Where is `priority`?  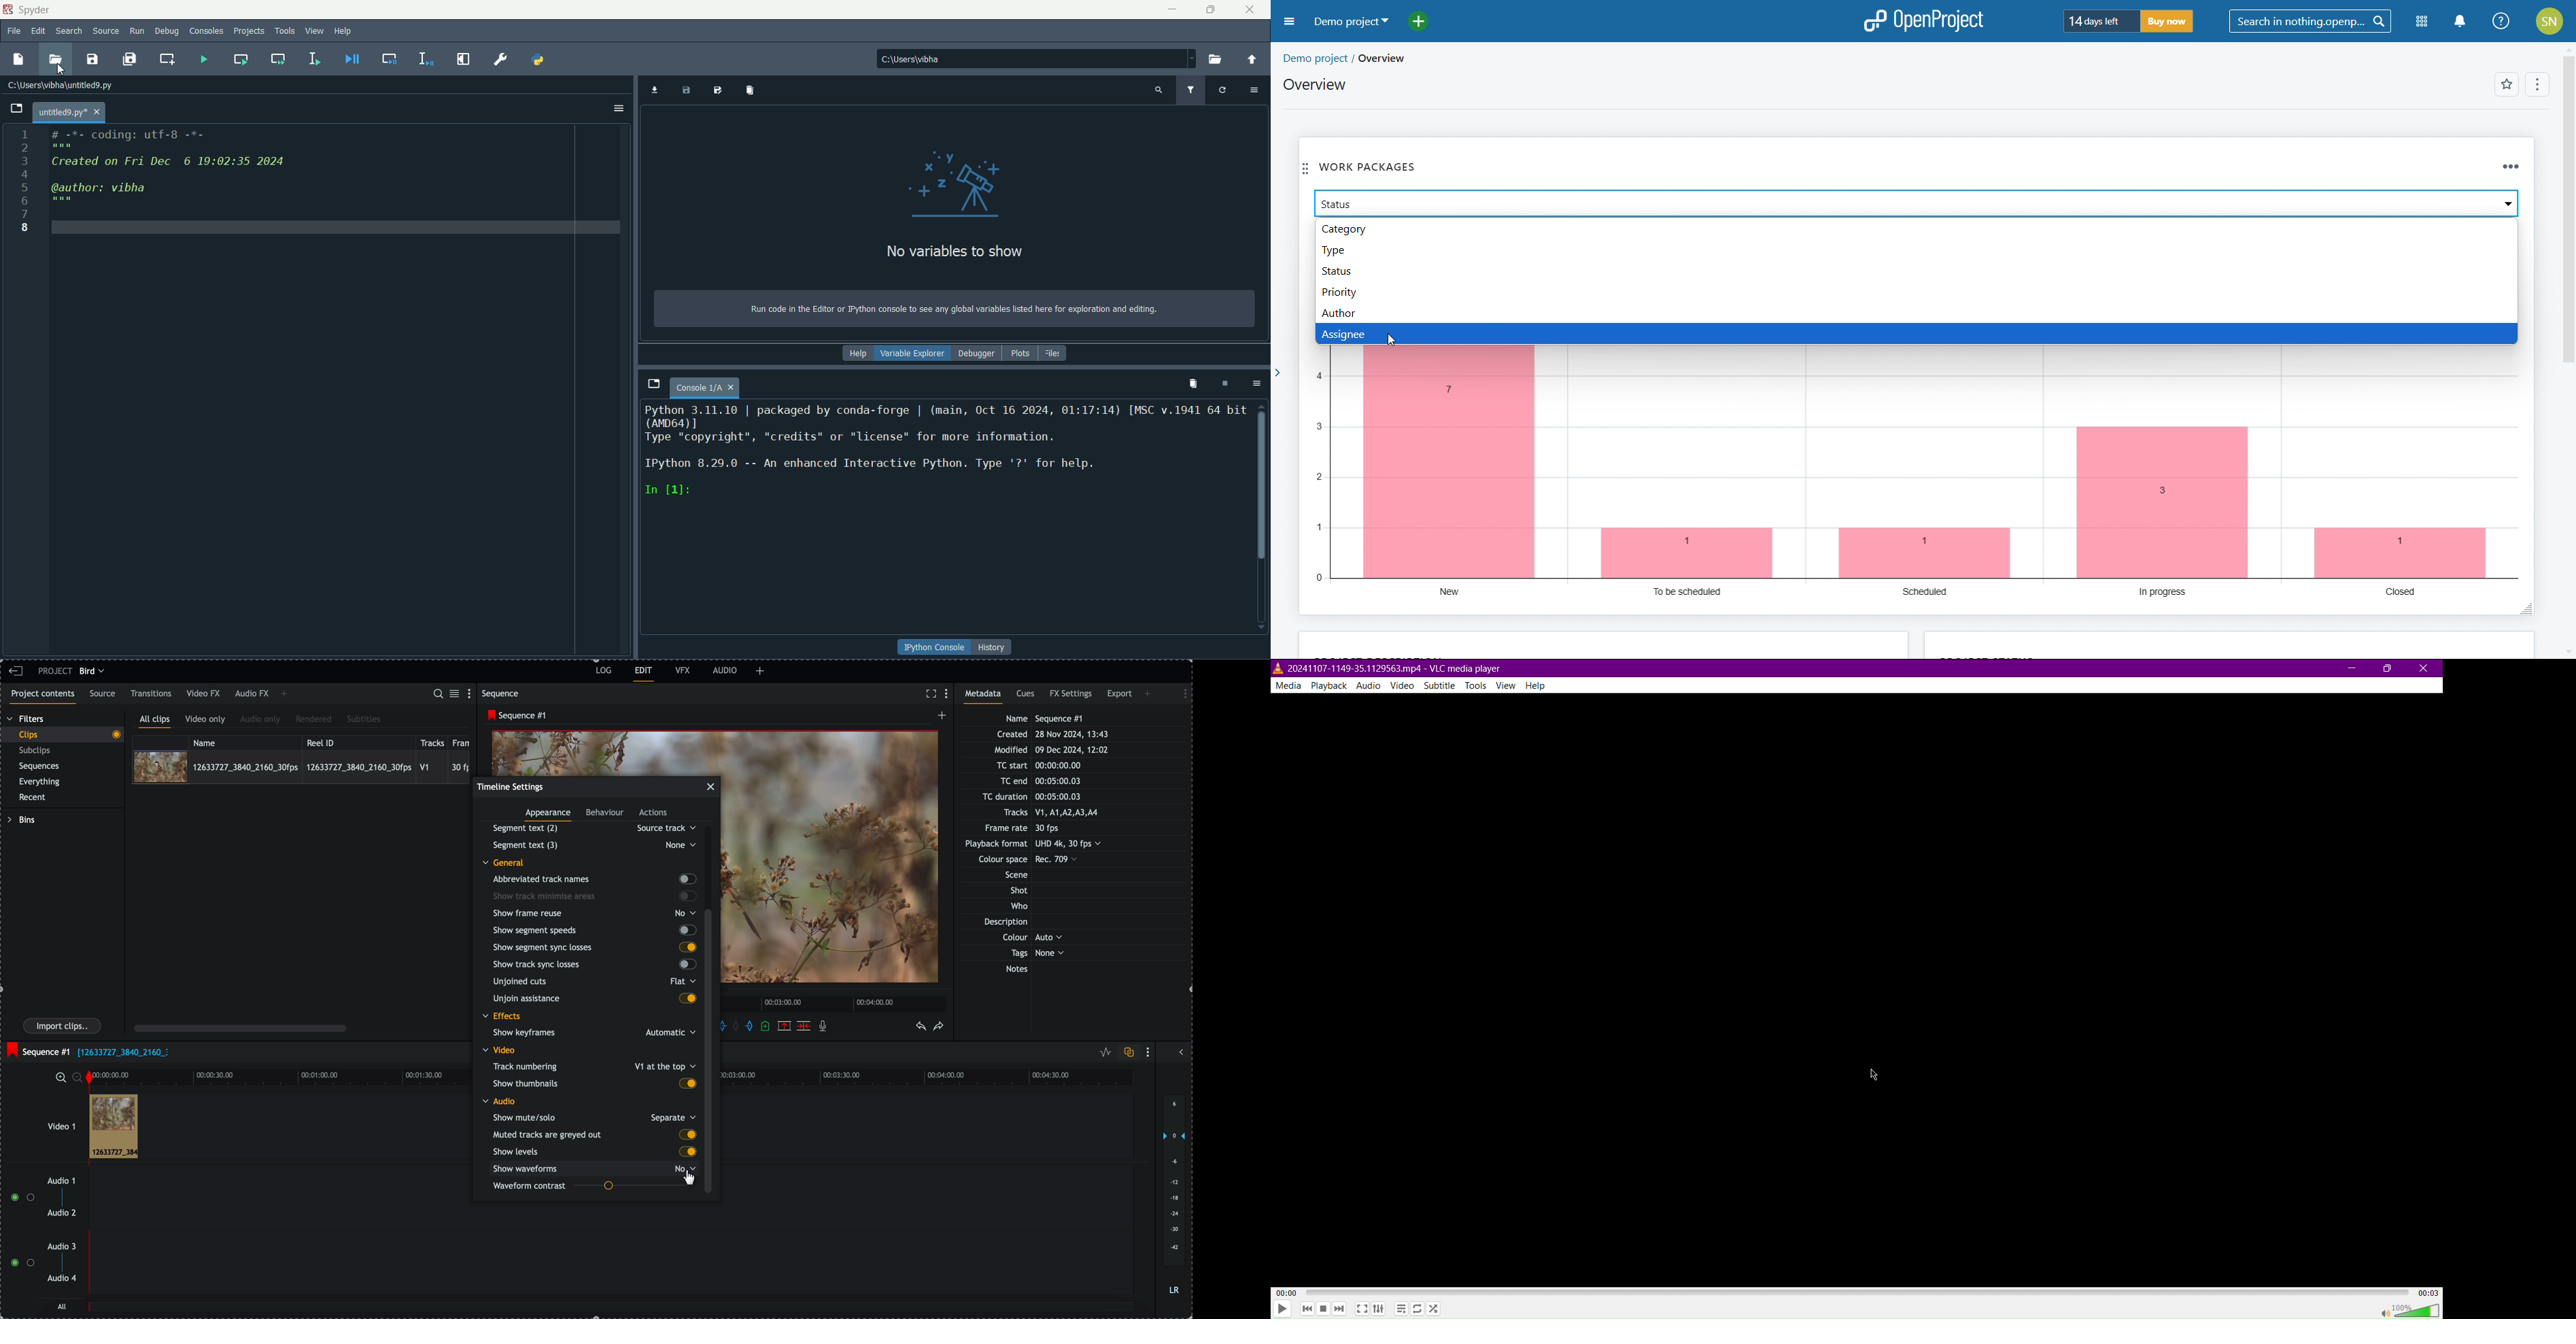 priority is located at coordinates (1917, 290).